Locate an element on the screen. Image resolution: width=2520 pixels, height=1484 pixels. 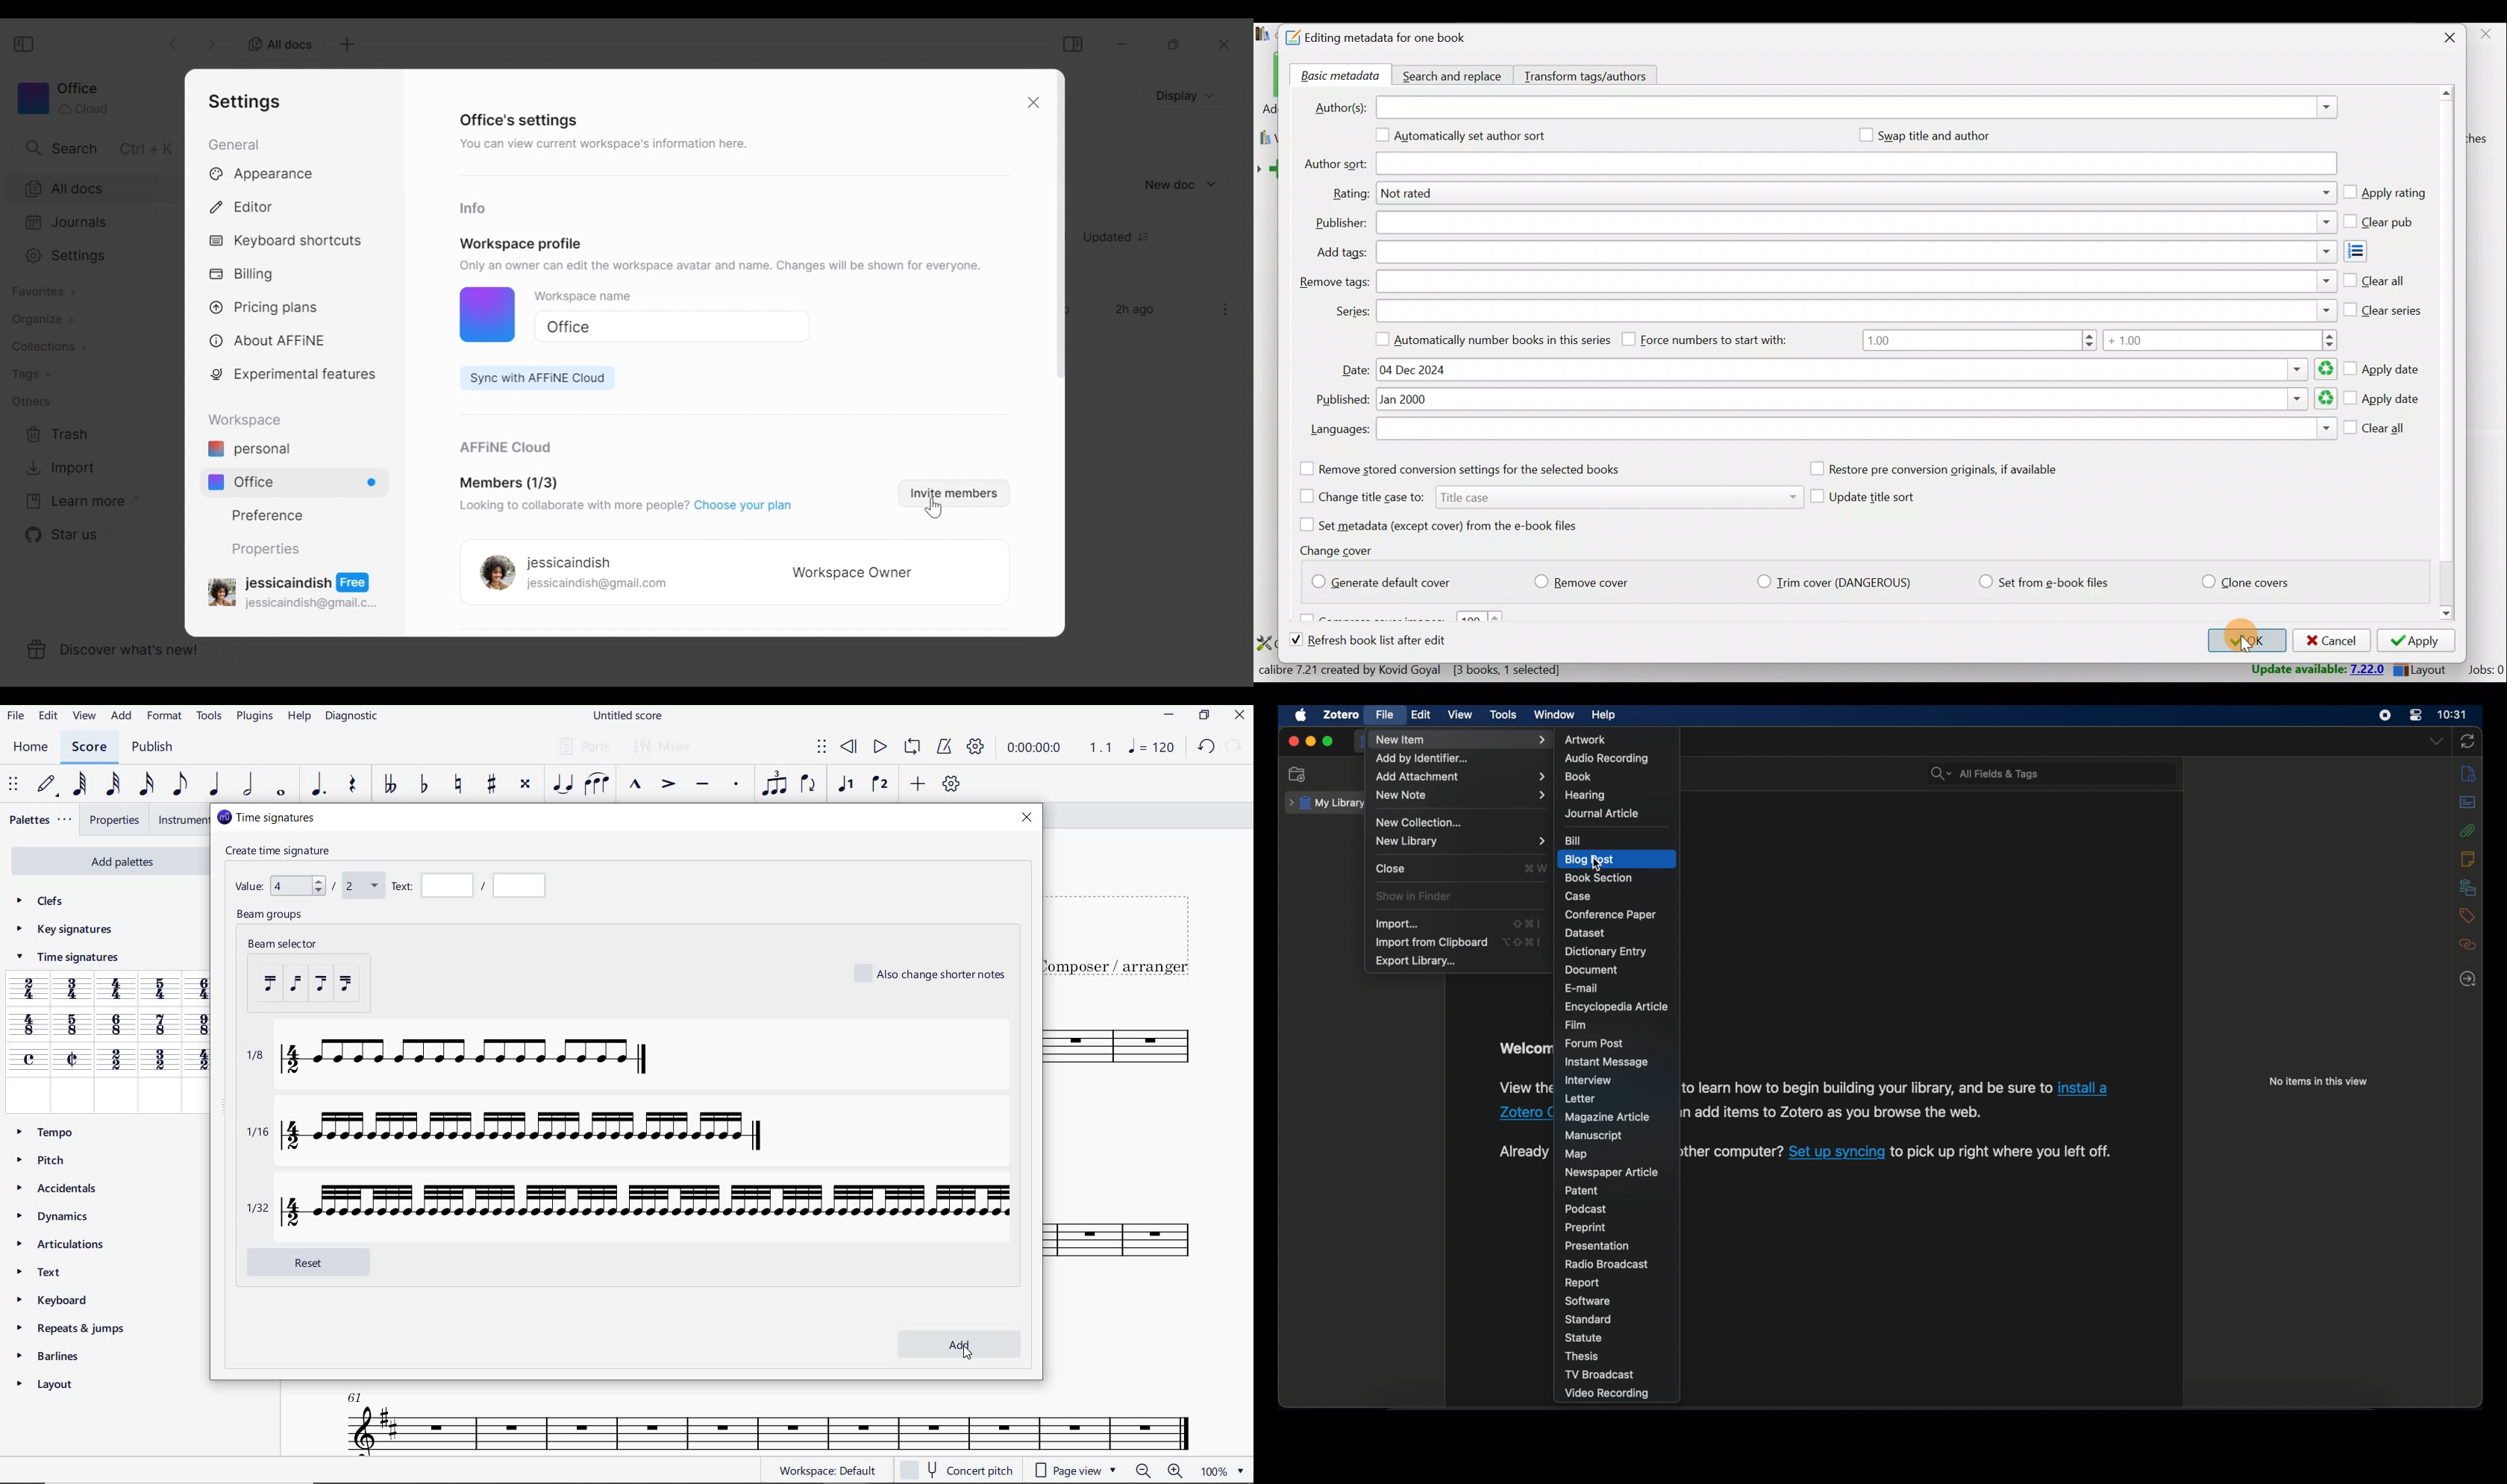
collections is located at coordinates (49, 347).